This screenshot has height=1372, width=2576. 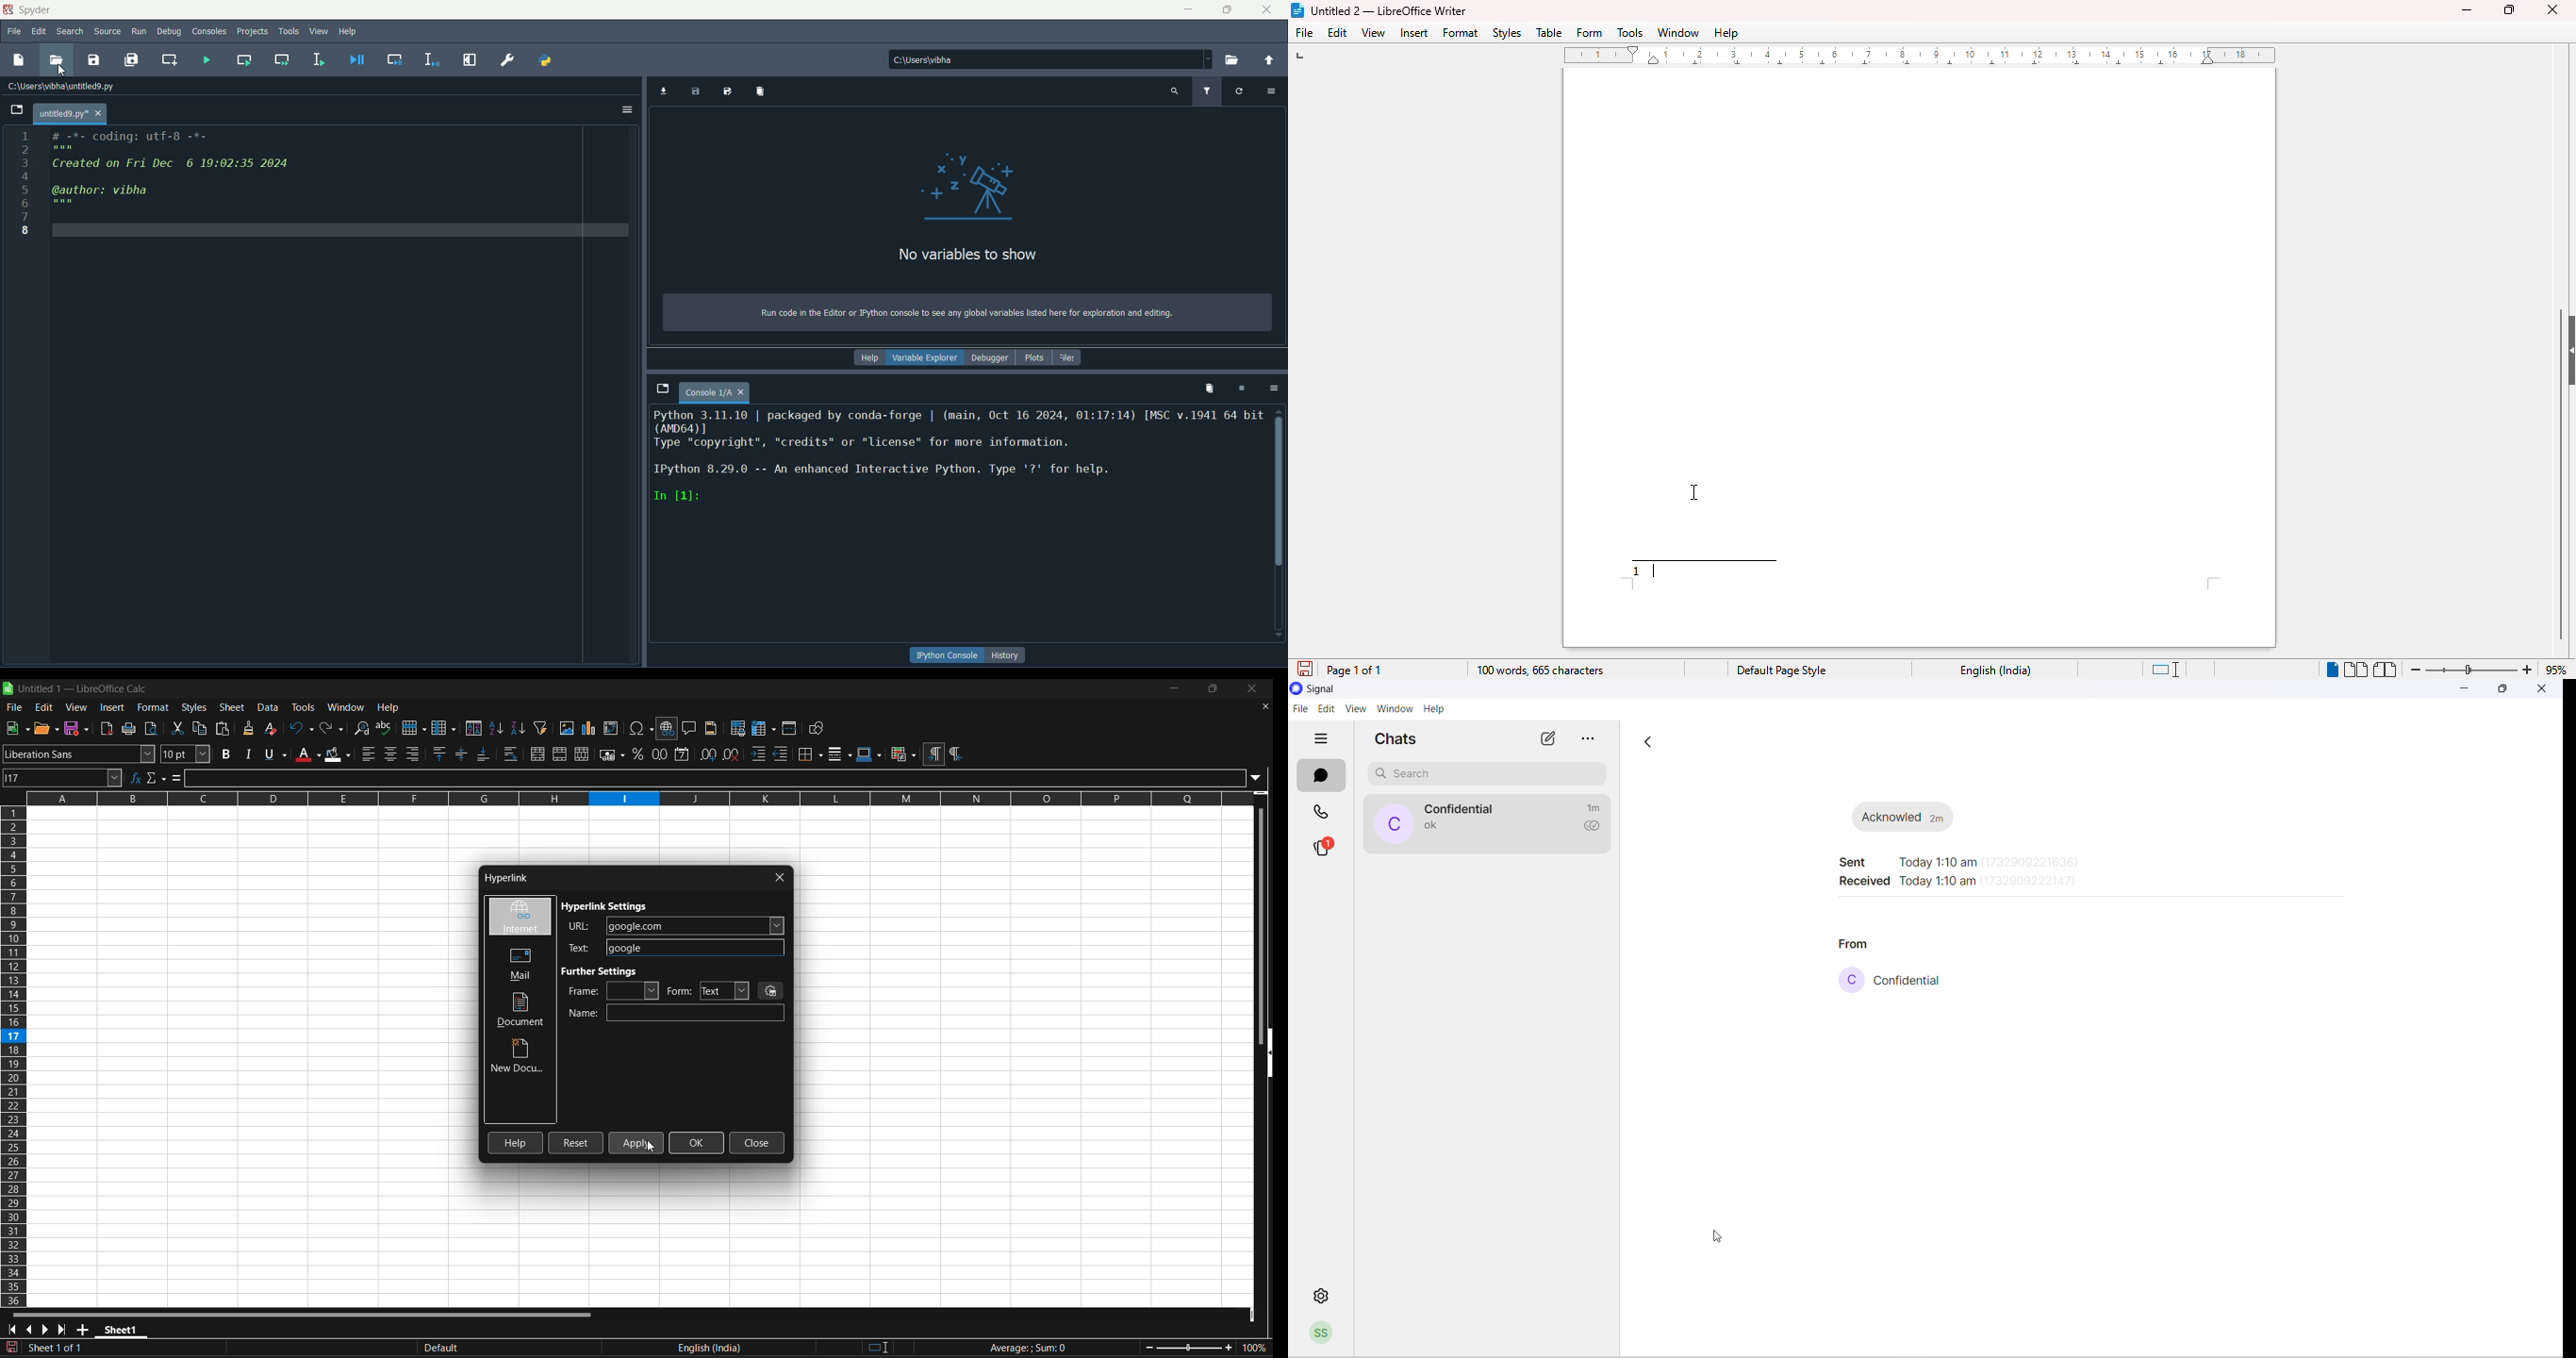 What do you see at coordinates (1265, 913) in the screenshot?
I see `vertical scroll bar` at bounding box center [1265, 913].